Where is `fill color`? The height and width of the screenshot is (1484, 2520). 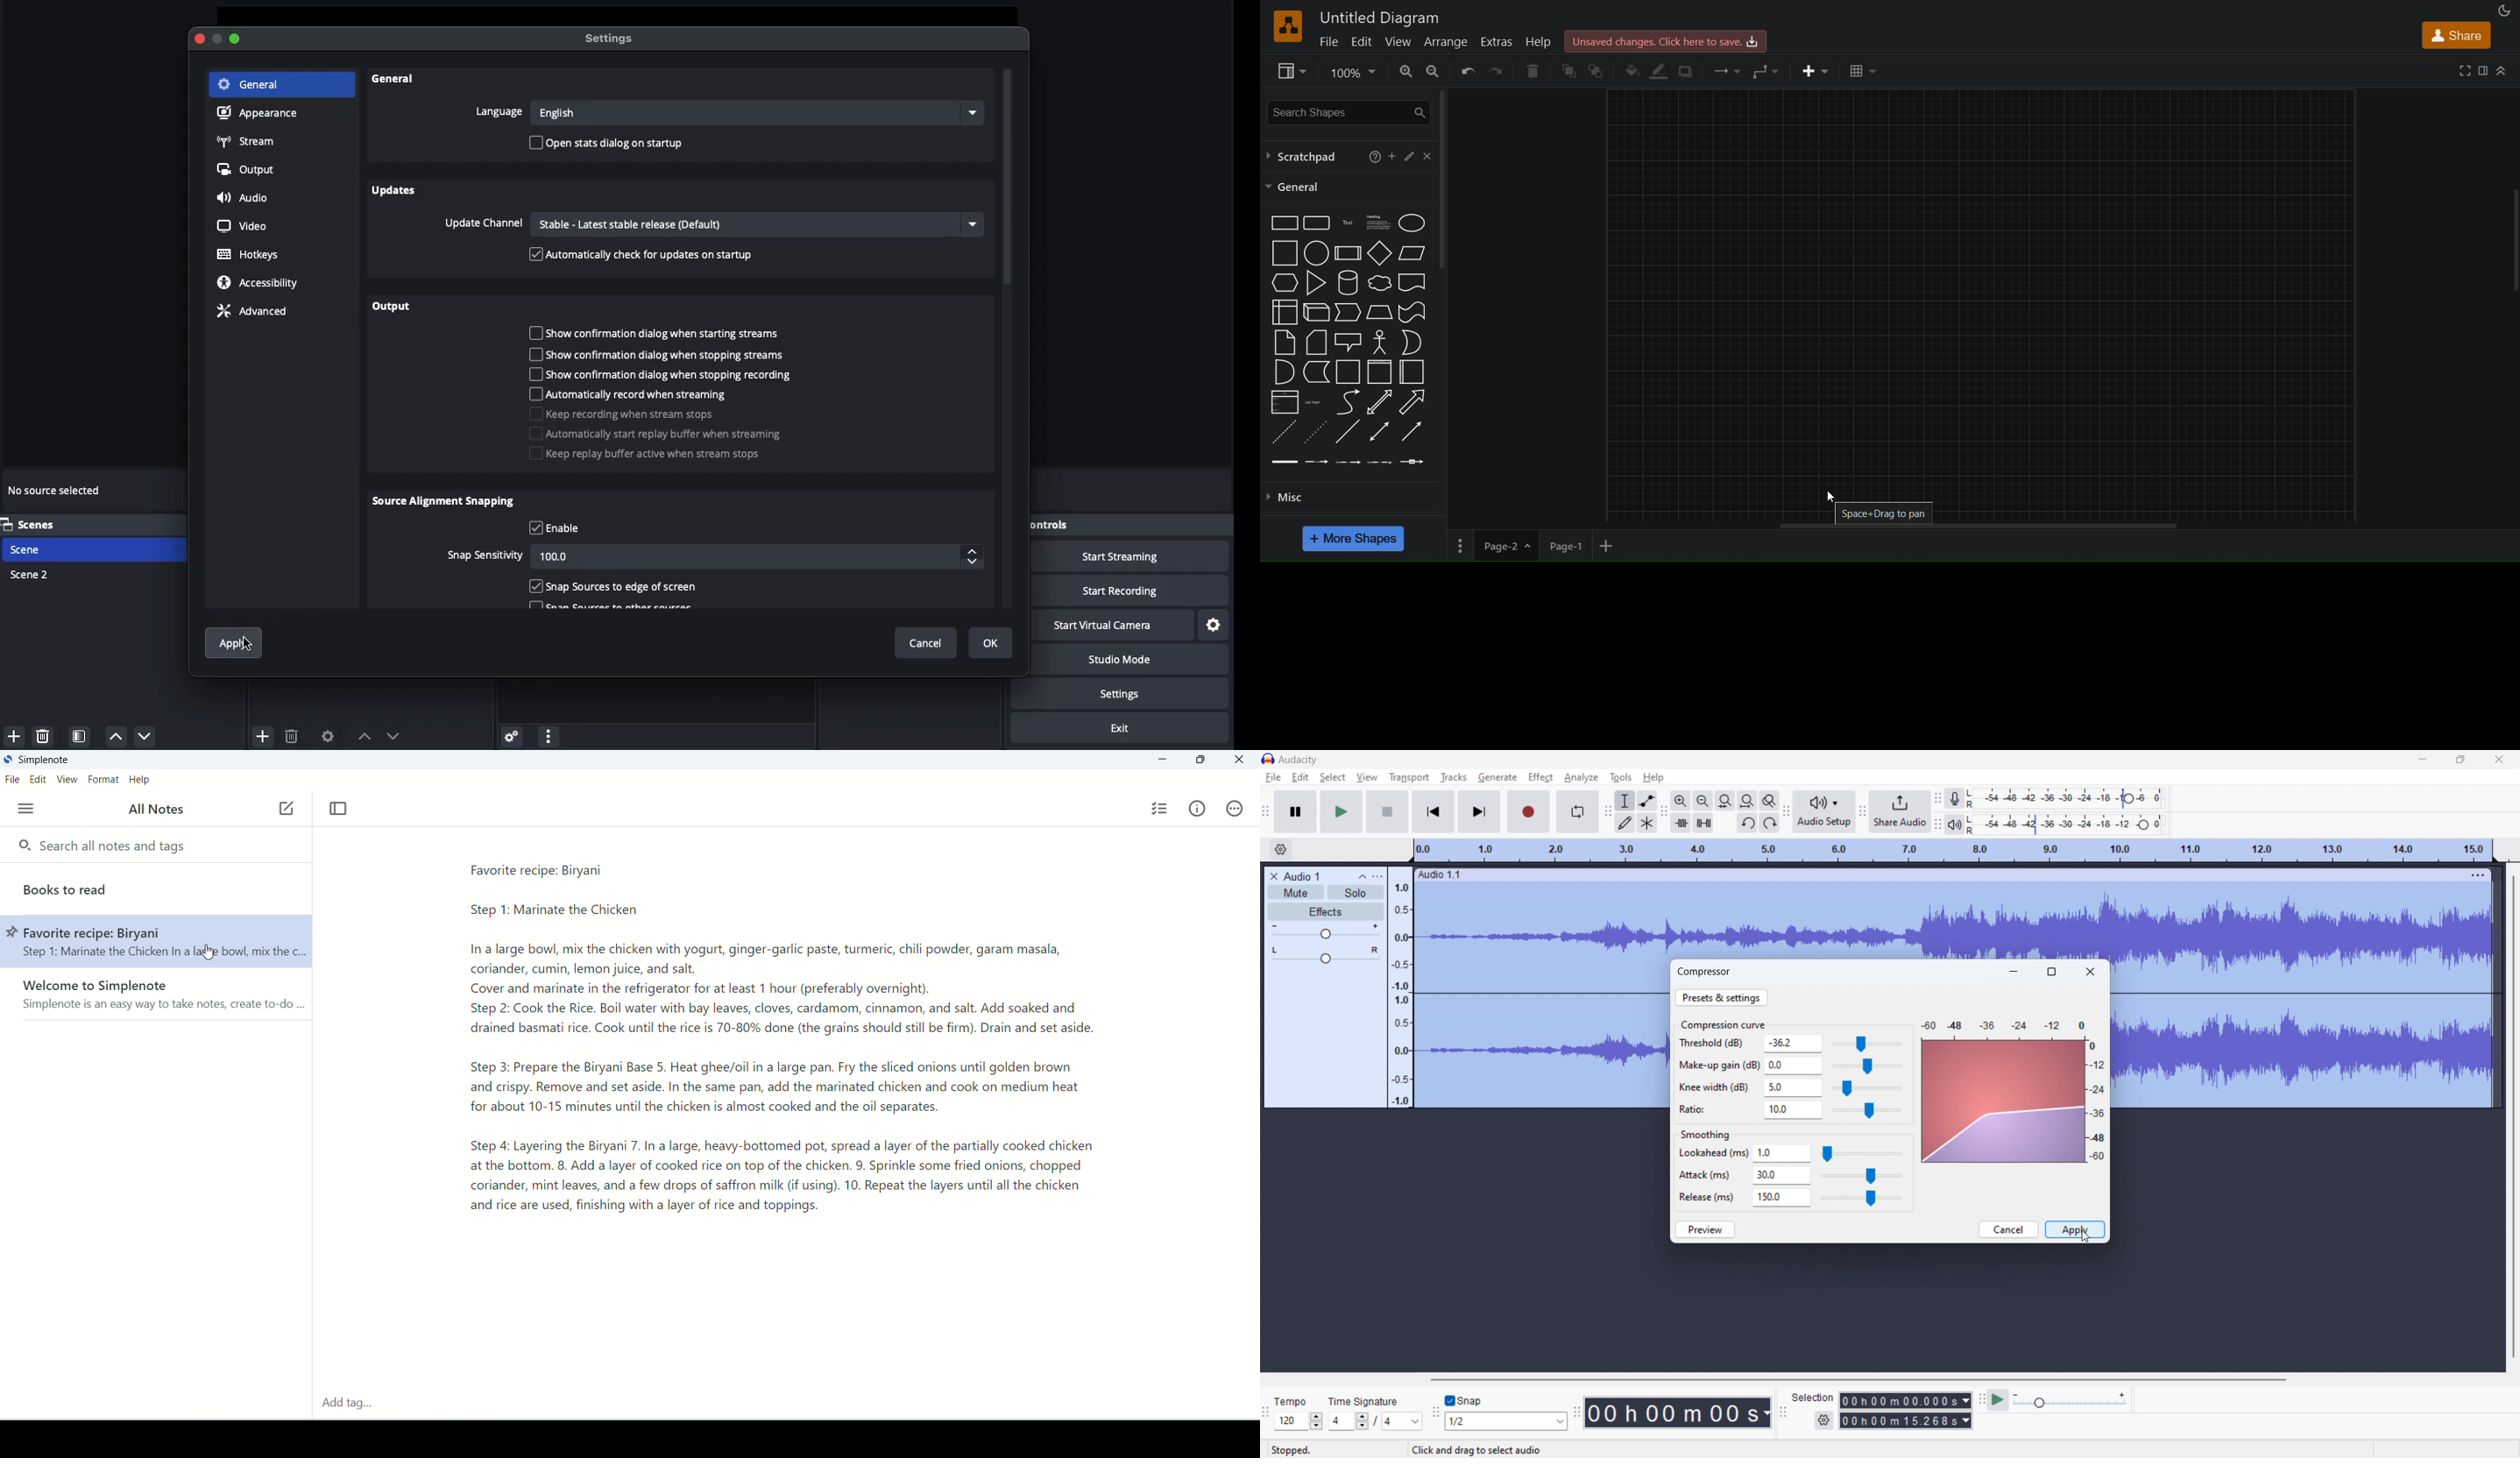 fill color is located at coordinates (1632, 69).